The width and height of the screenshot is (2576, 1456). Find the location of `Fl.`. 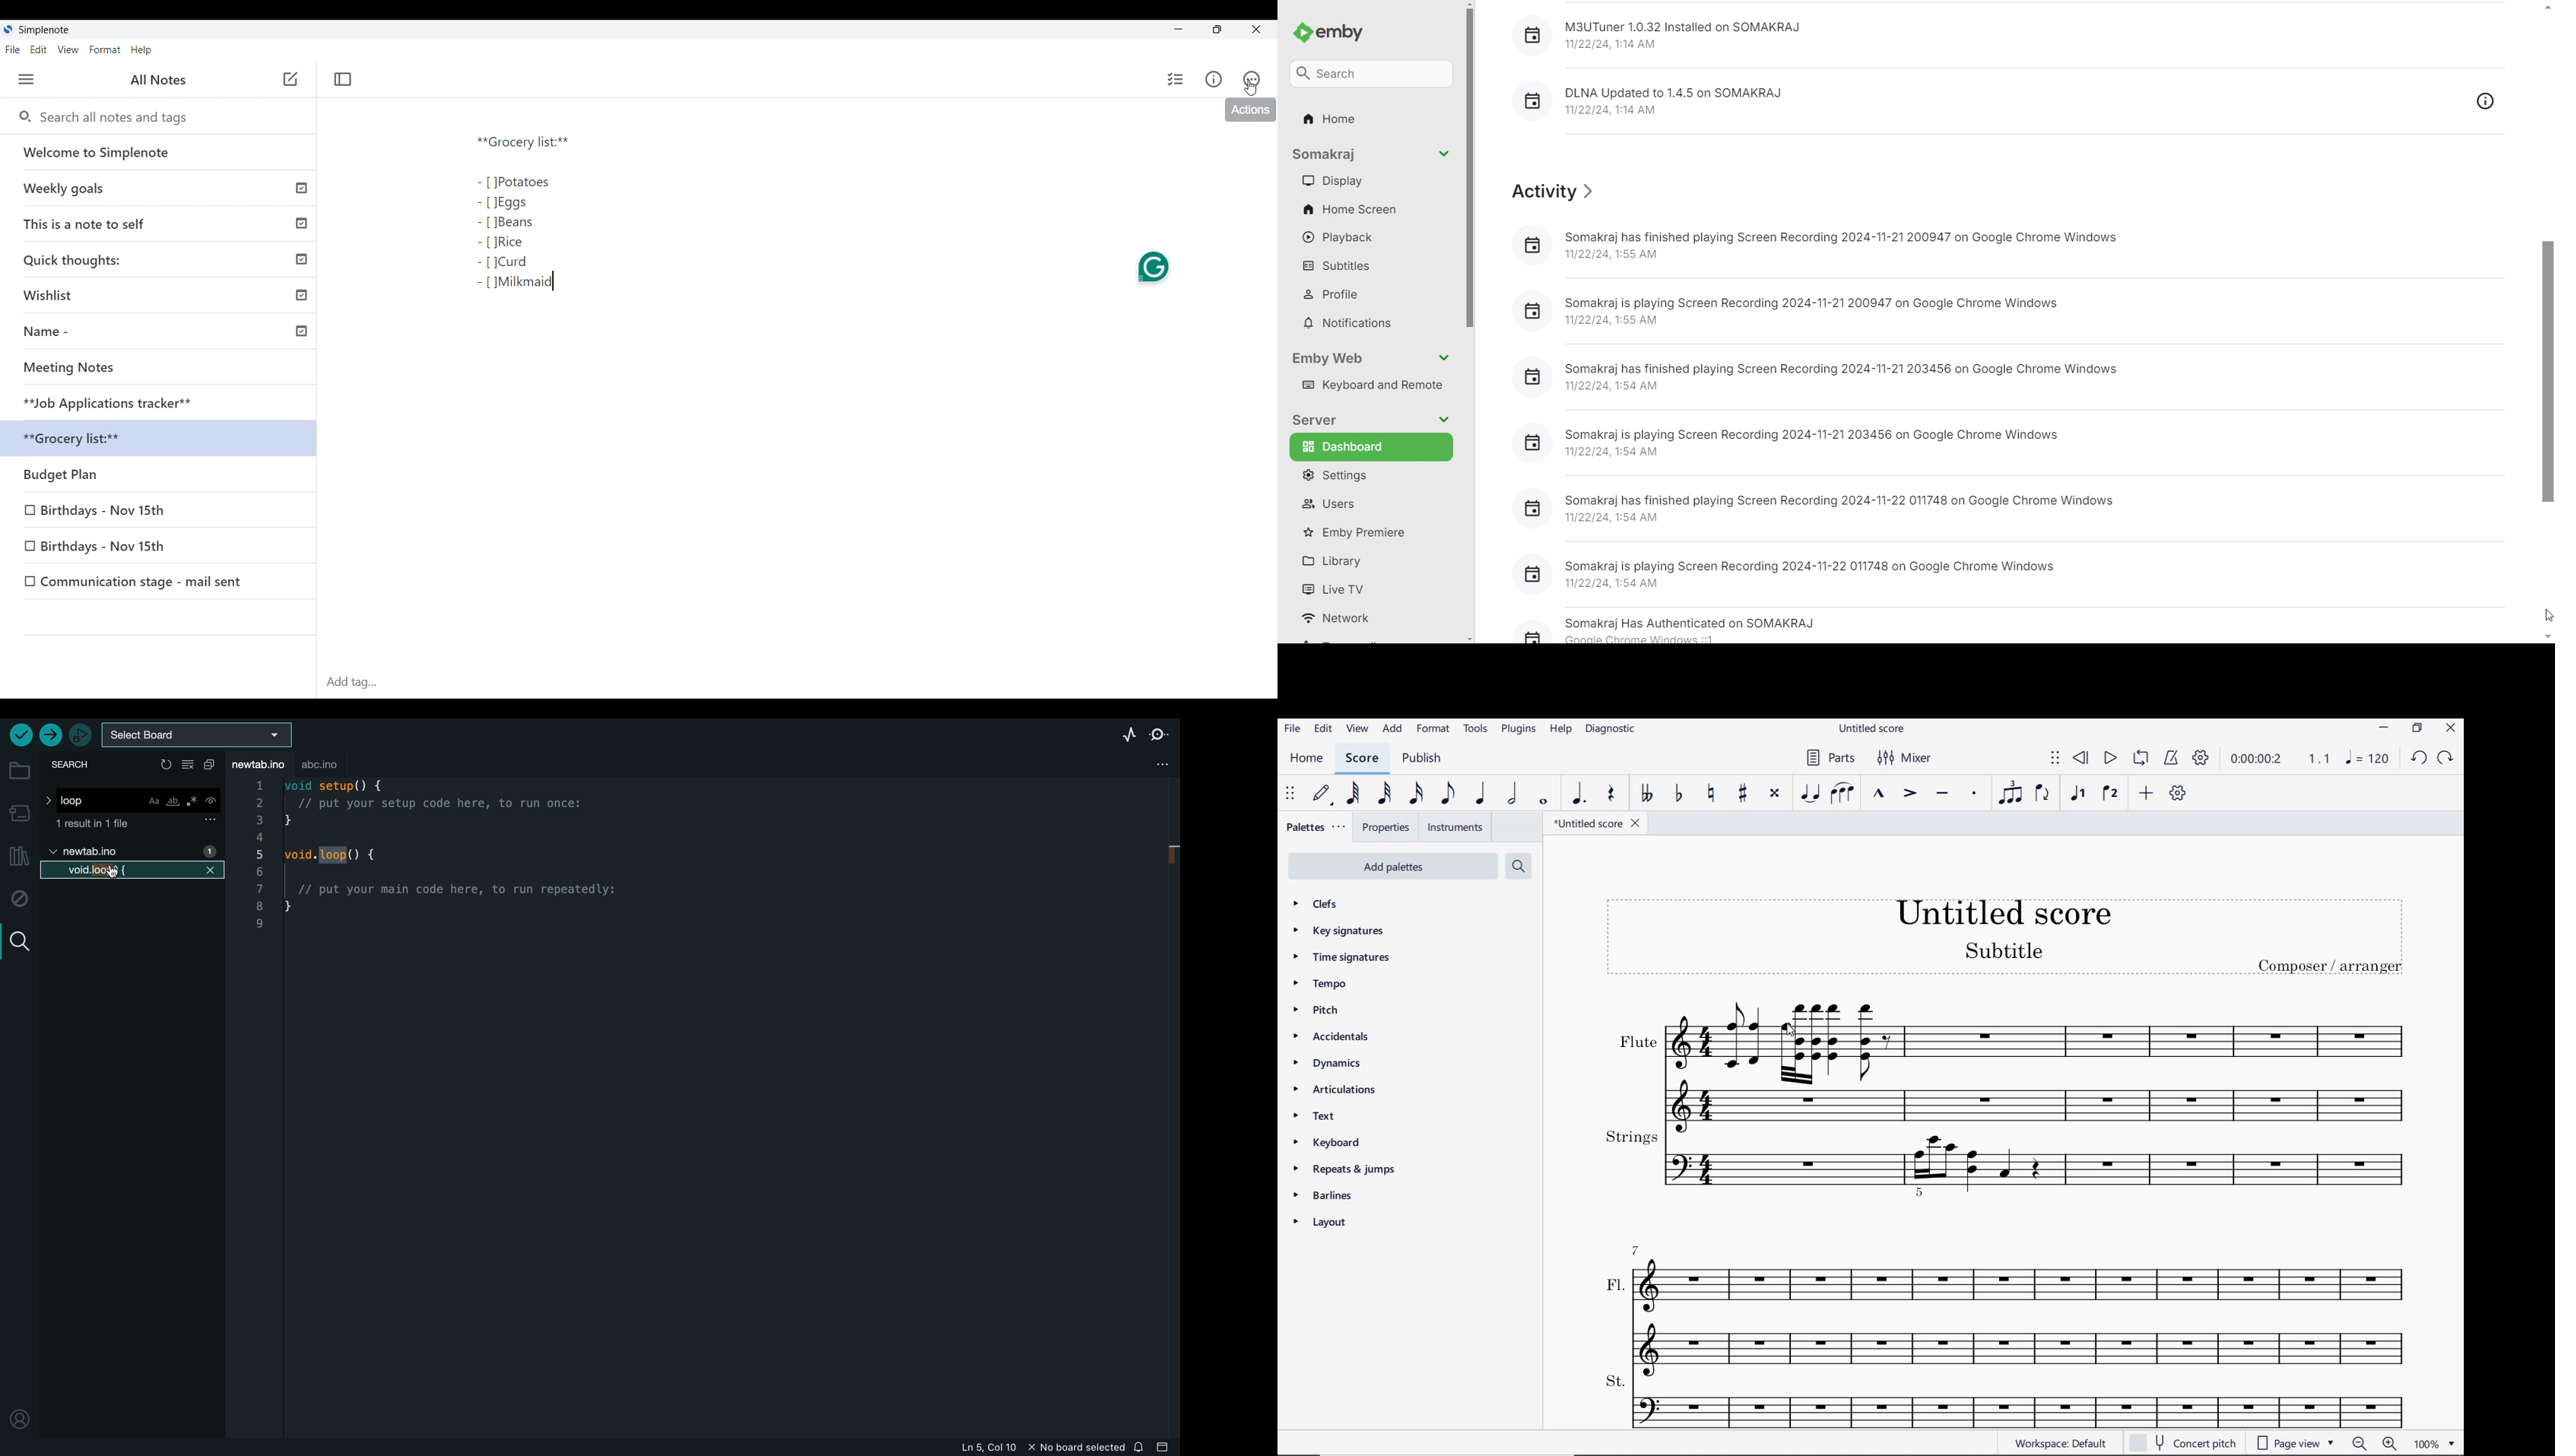

Fl. is located at coordinates (2017, 1303).